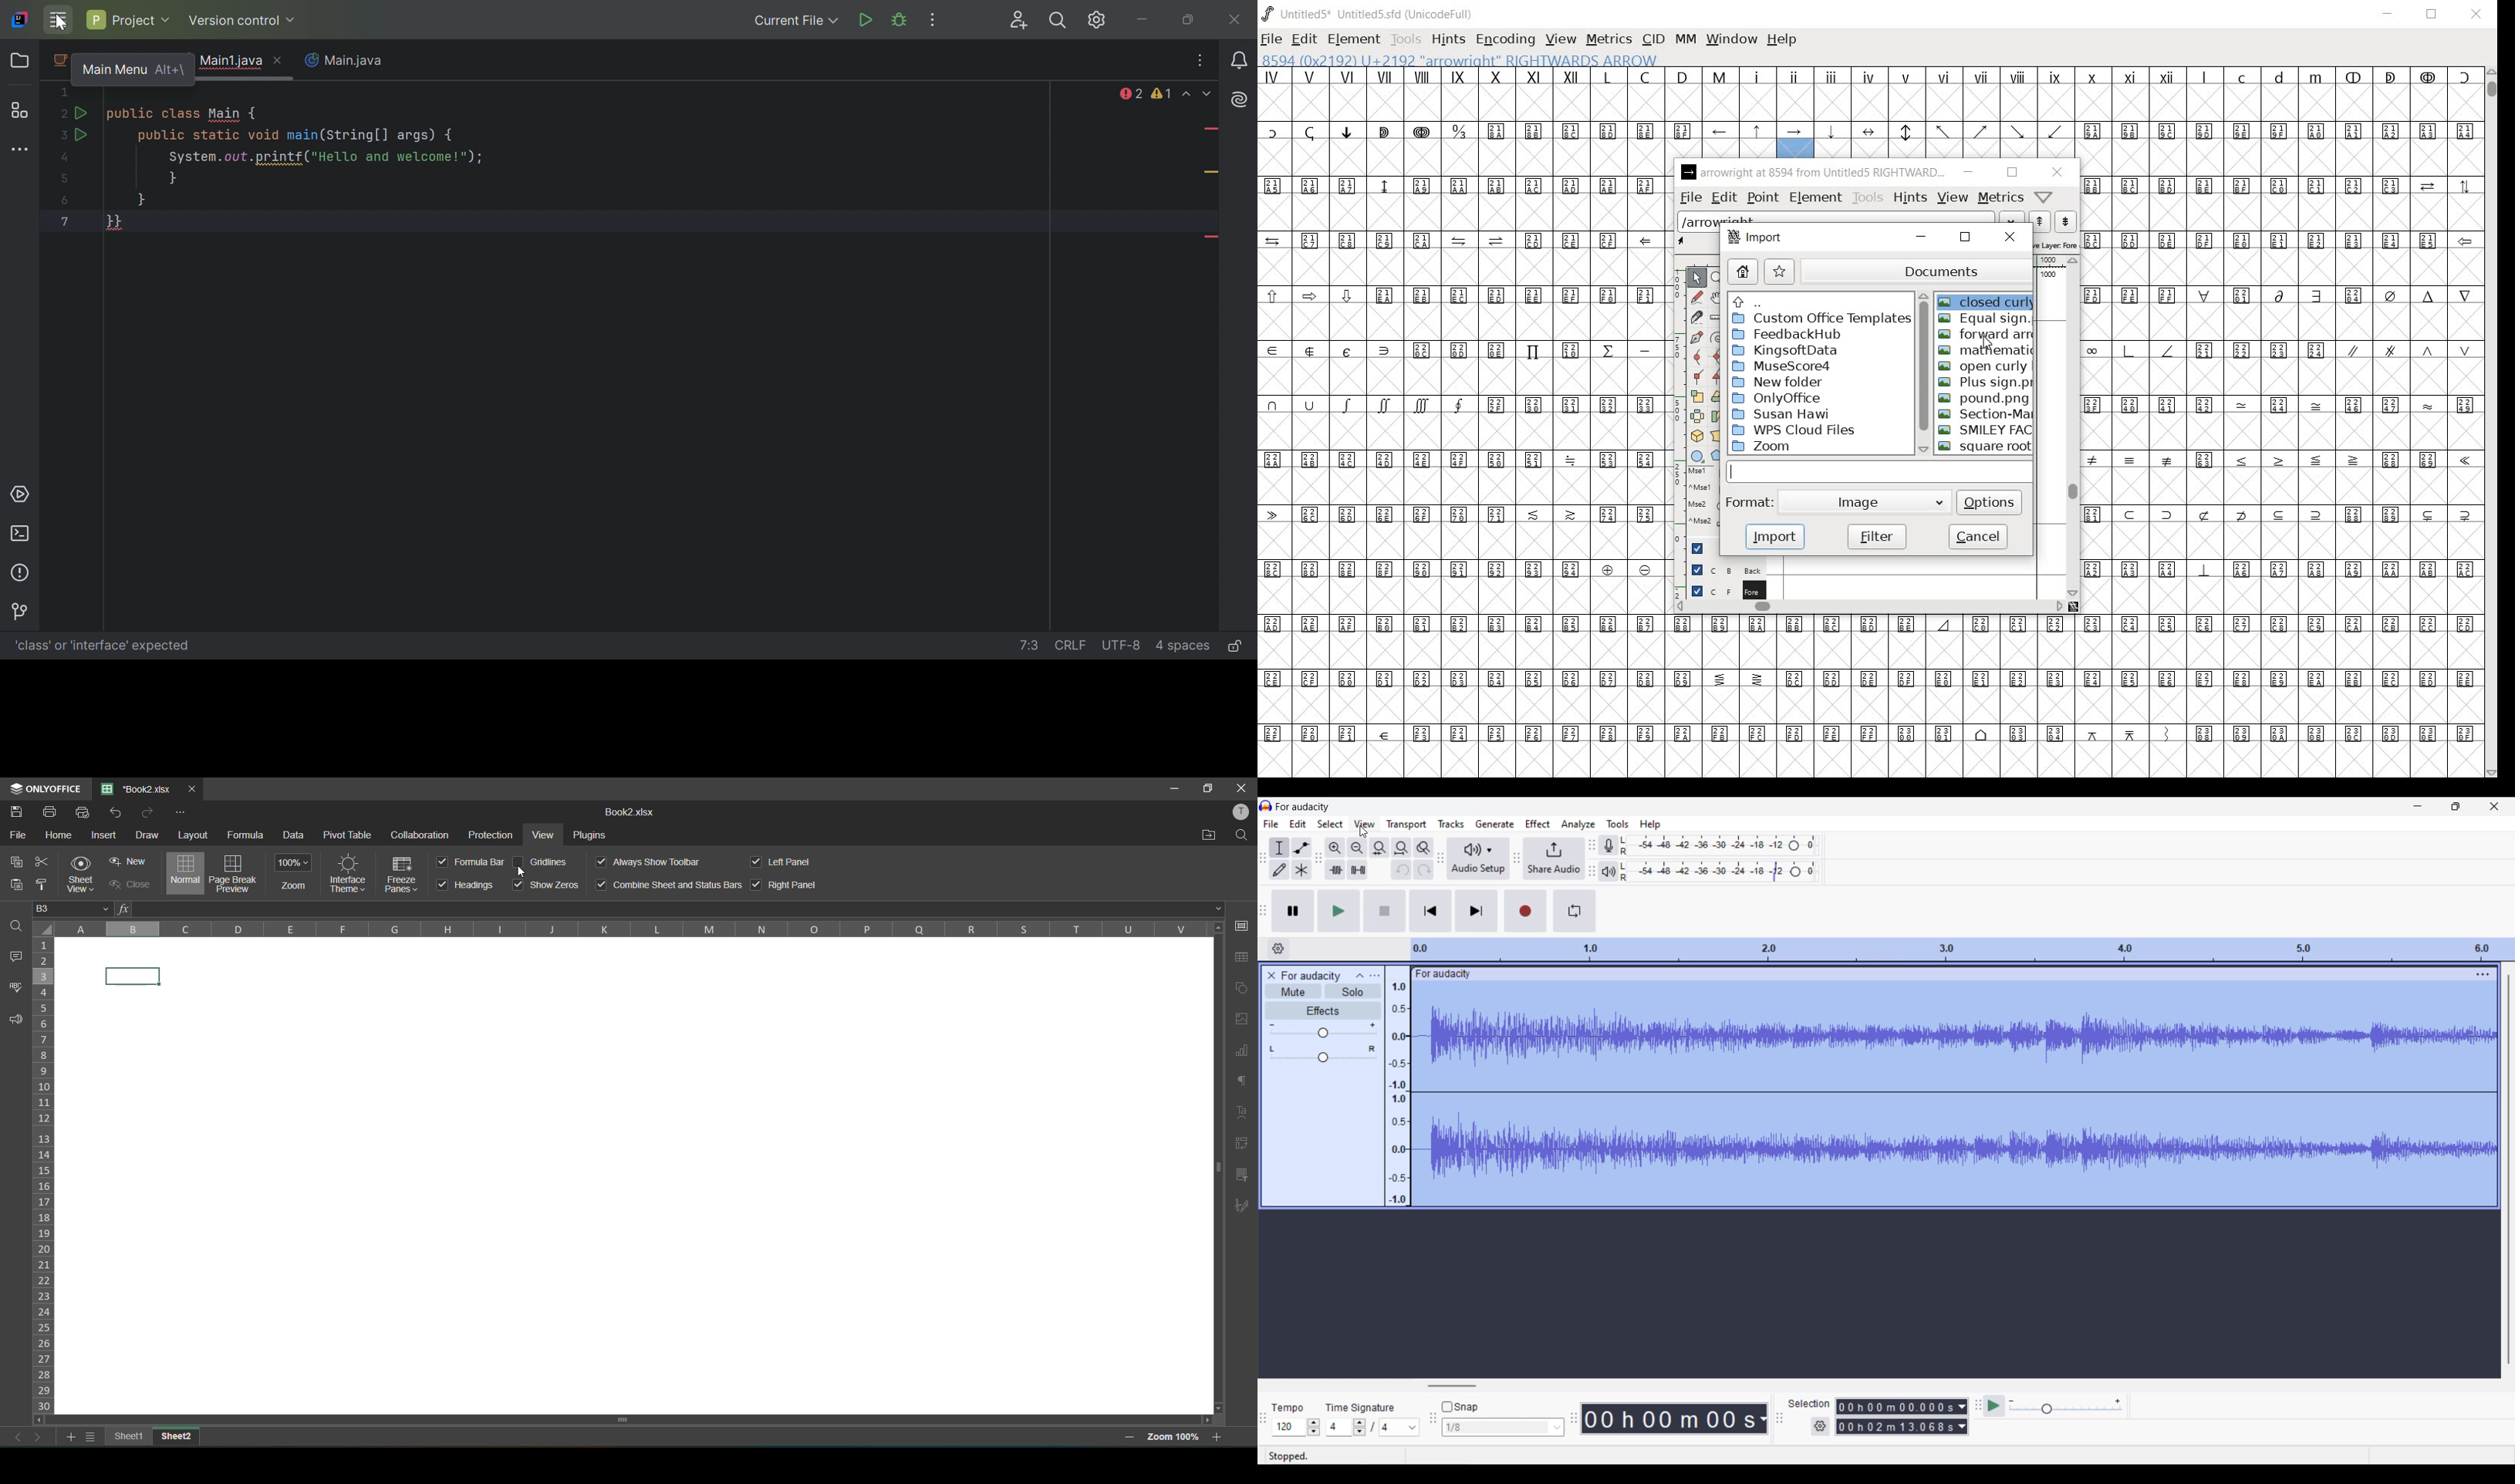 This screenshot has height=1484, width=2520. What do you see at coordinates (2038, 221) in the screenshot?
I see `show the next word on the list` at bounding box center [2038, 221].